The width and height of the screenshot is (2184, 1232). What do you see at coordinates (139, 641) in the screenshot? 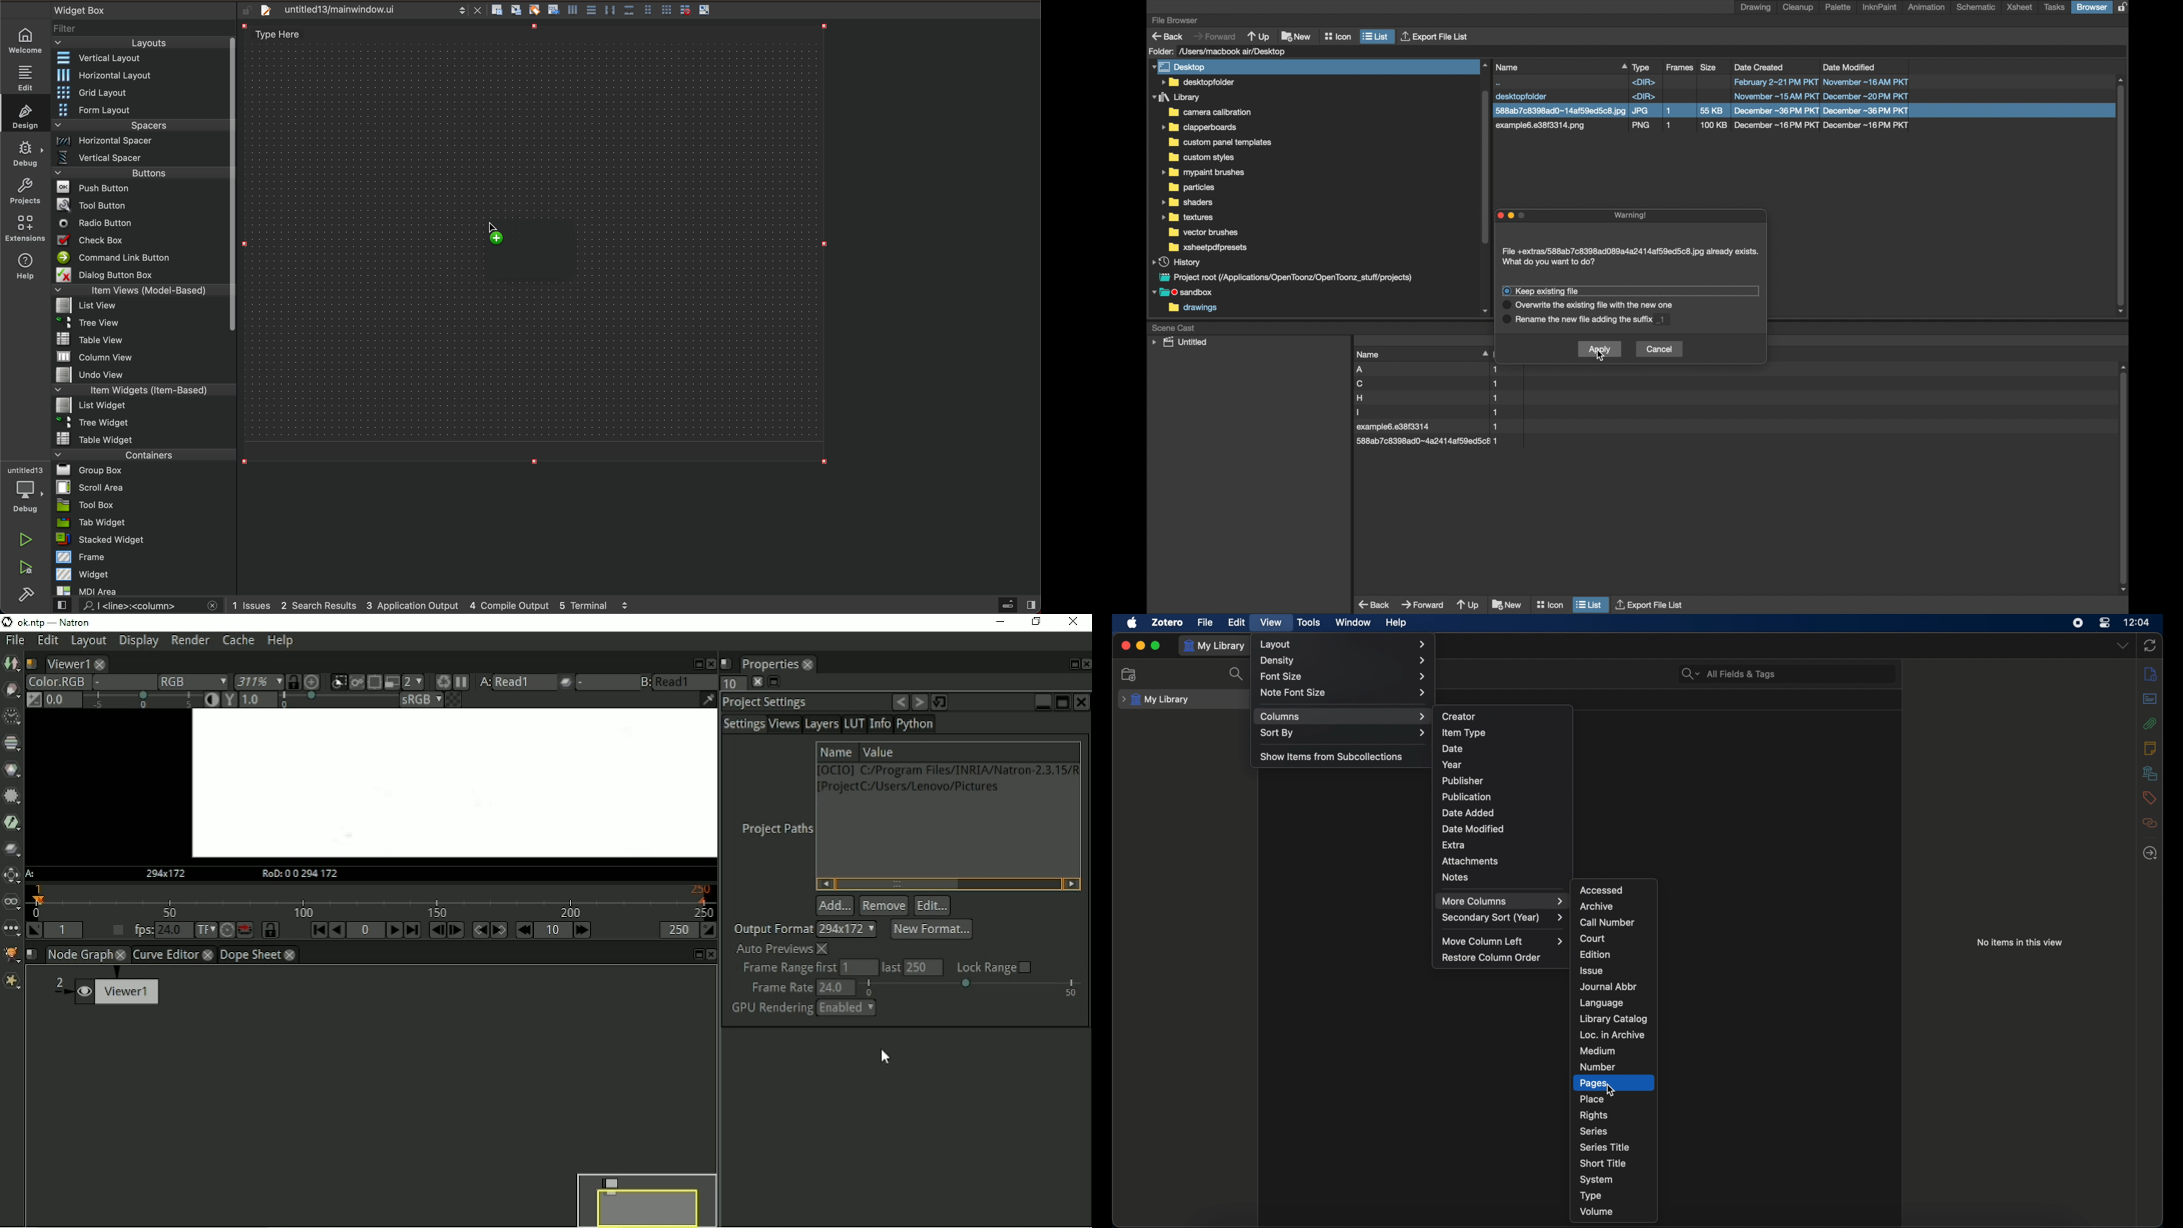
I see `Display` at bounding box center [139, 641].